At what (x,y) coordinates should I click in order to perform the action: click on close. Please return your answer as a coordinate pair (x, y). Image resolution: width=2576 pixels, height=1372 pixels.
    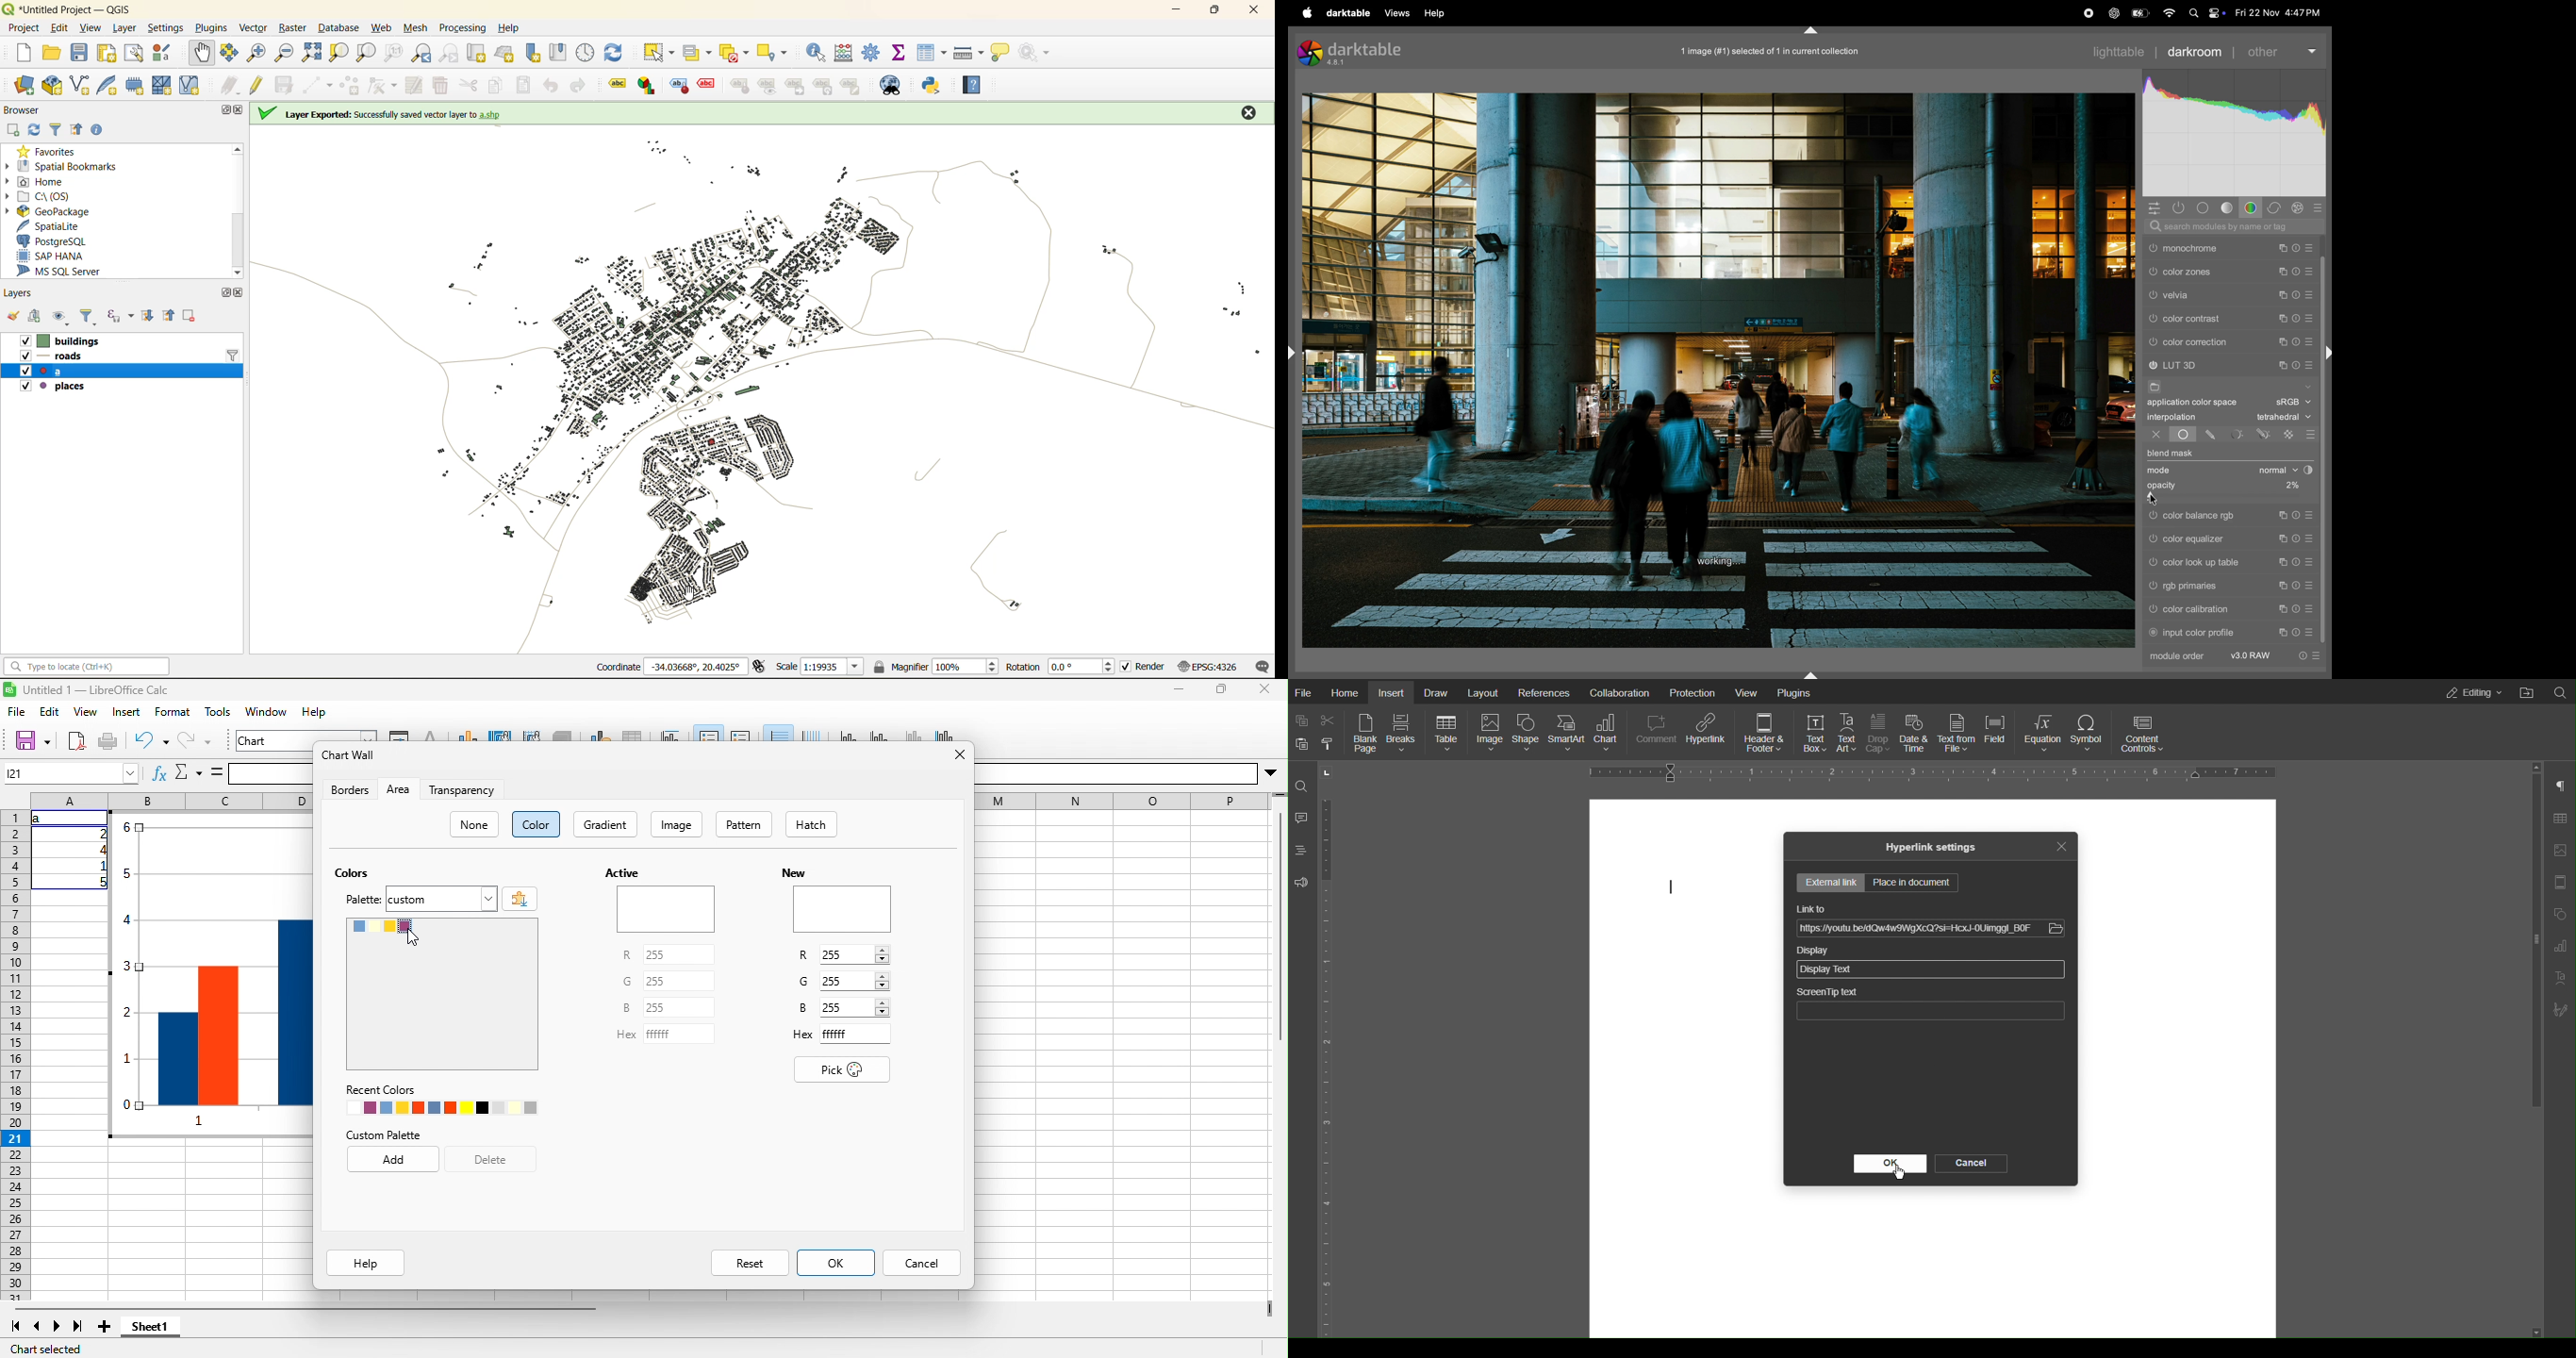
    Looking at the image, I should click on (2151, 435).